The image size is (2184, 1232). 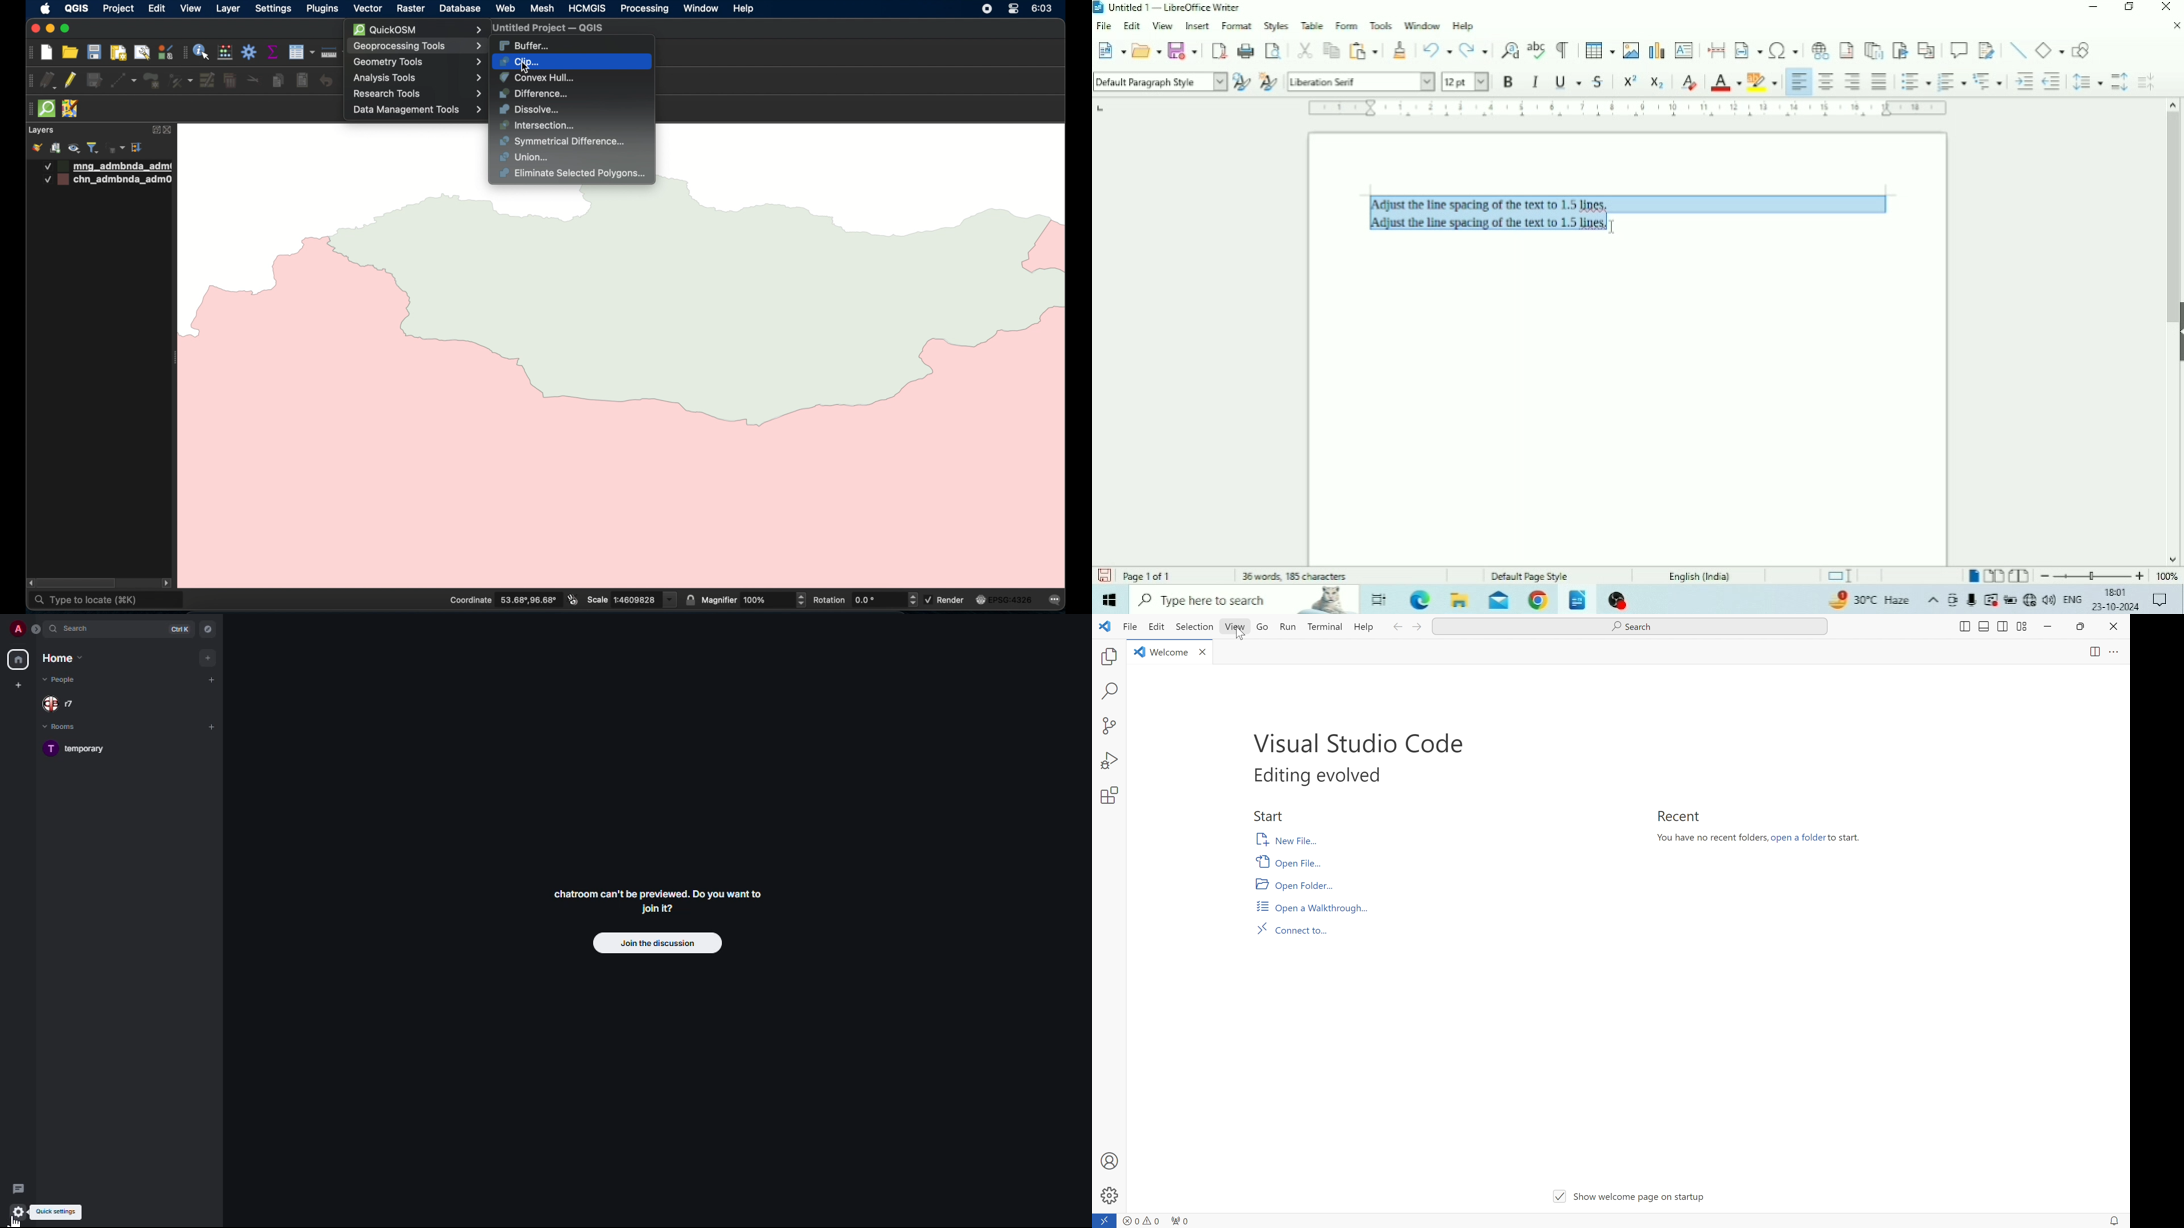 I want to click on cursor, so click(x=529, y=69).